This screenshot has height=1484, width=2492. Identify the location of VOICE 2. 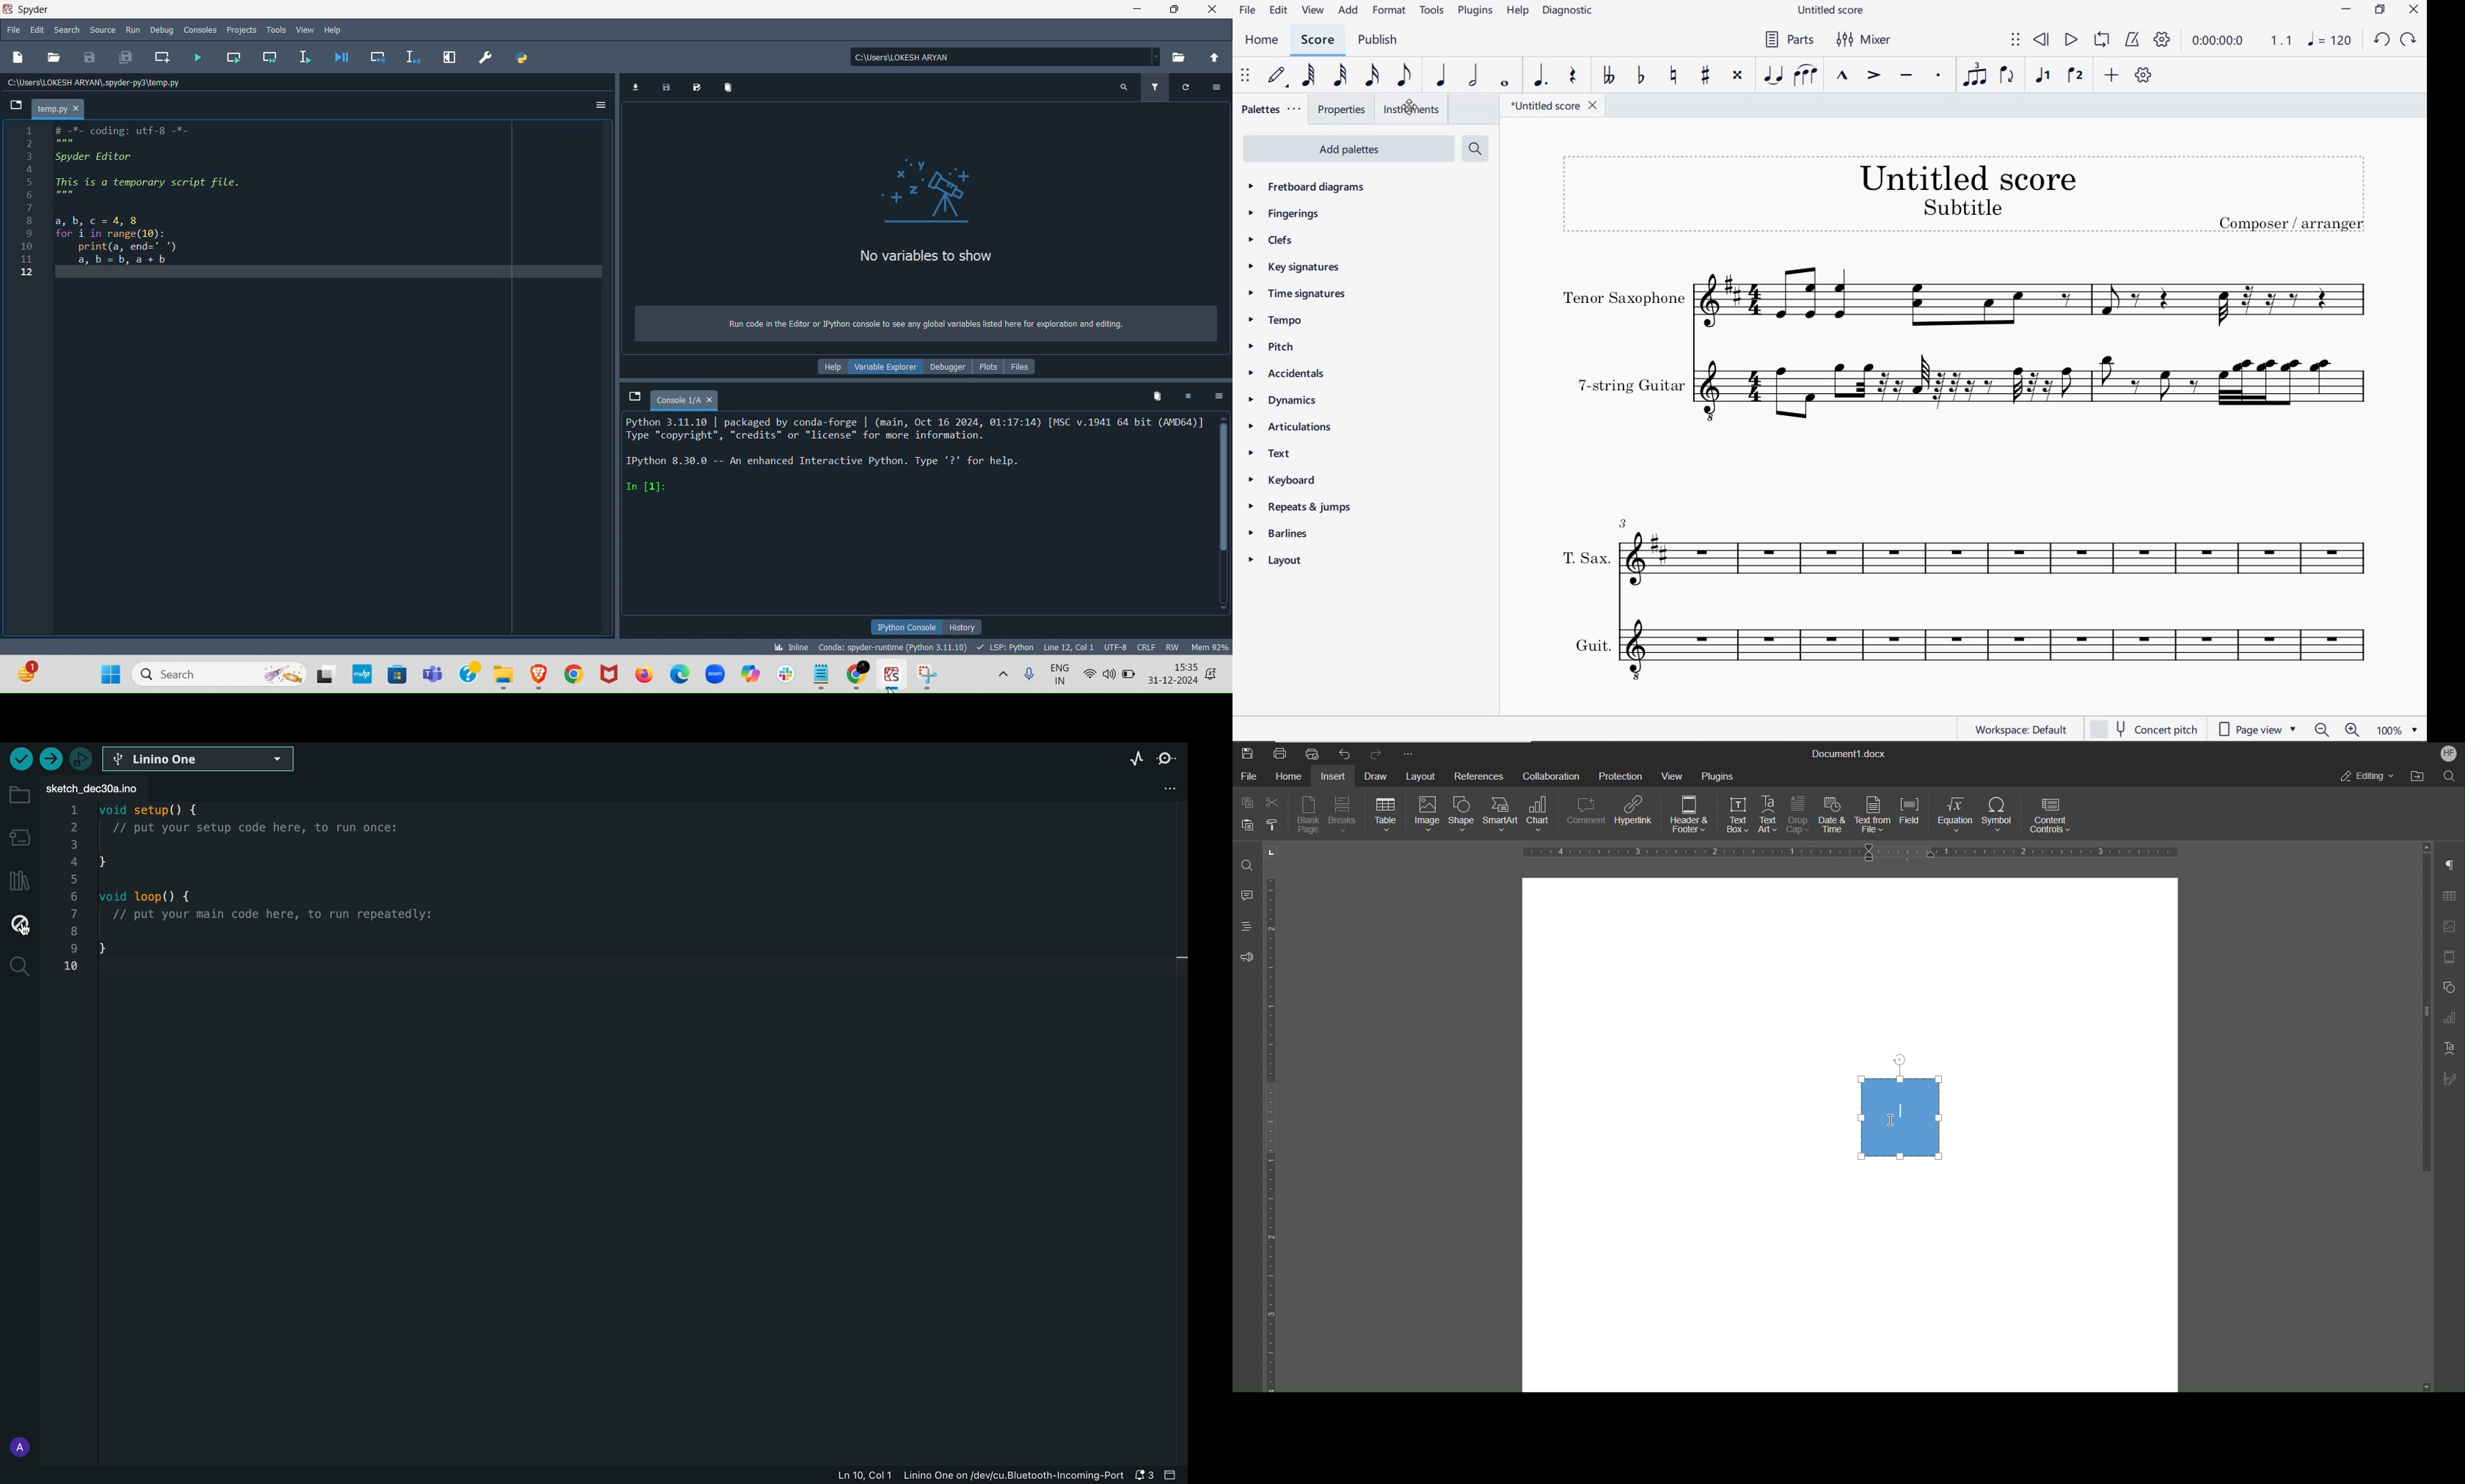
(2077, 76).